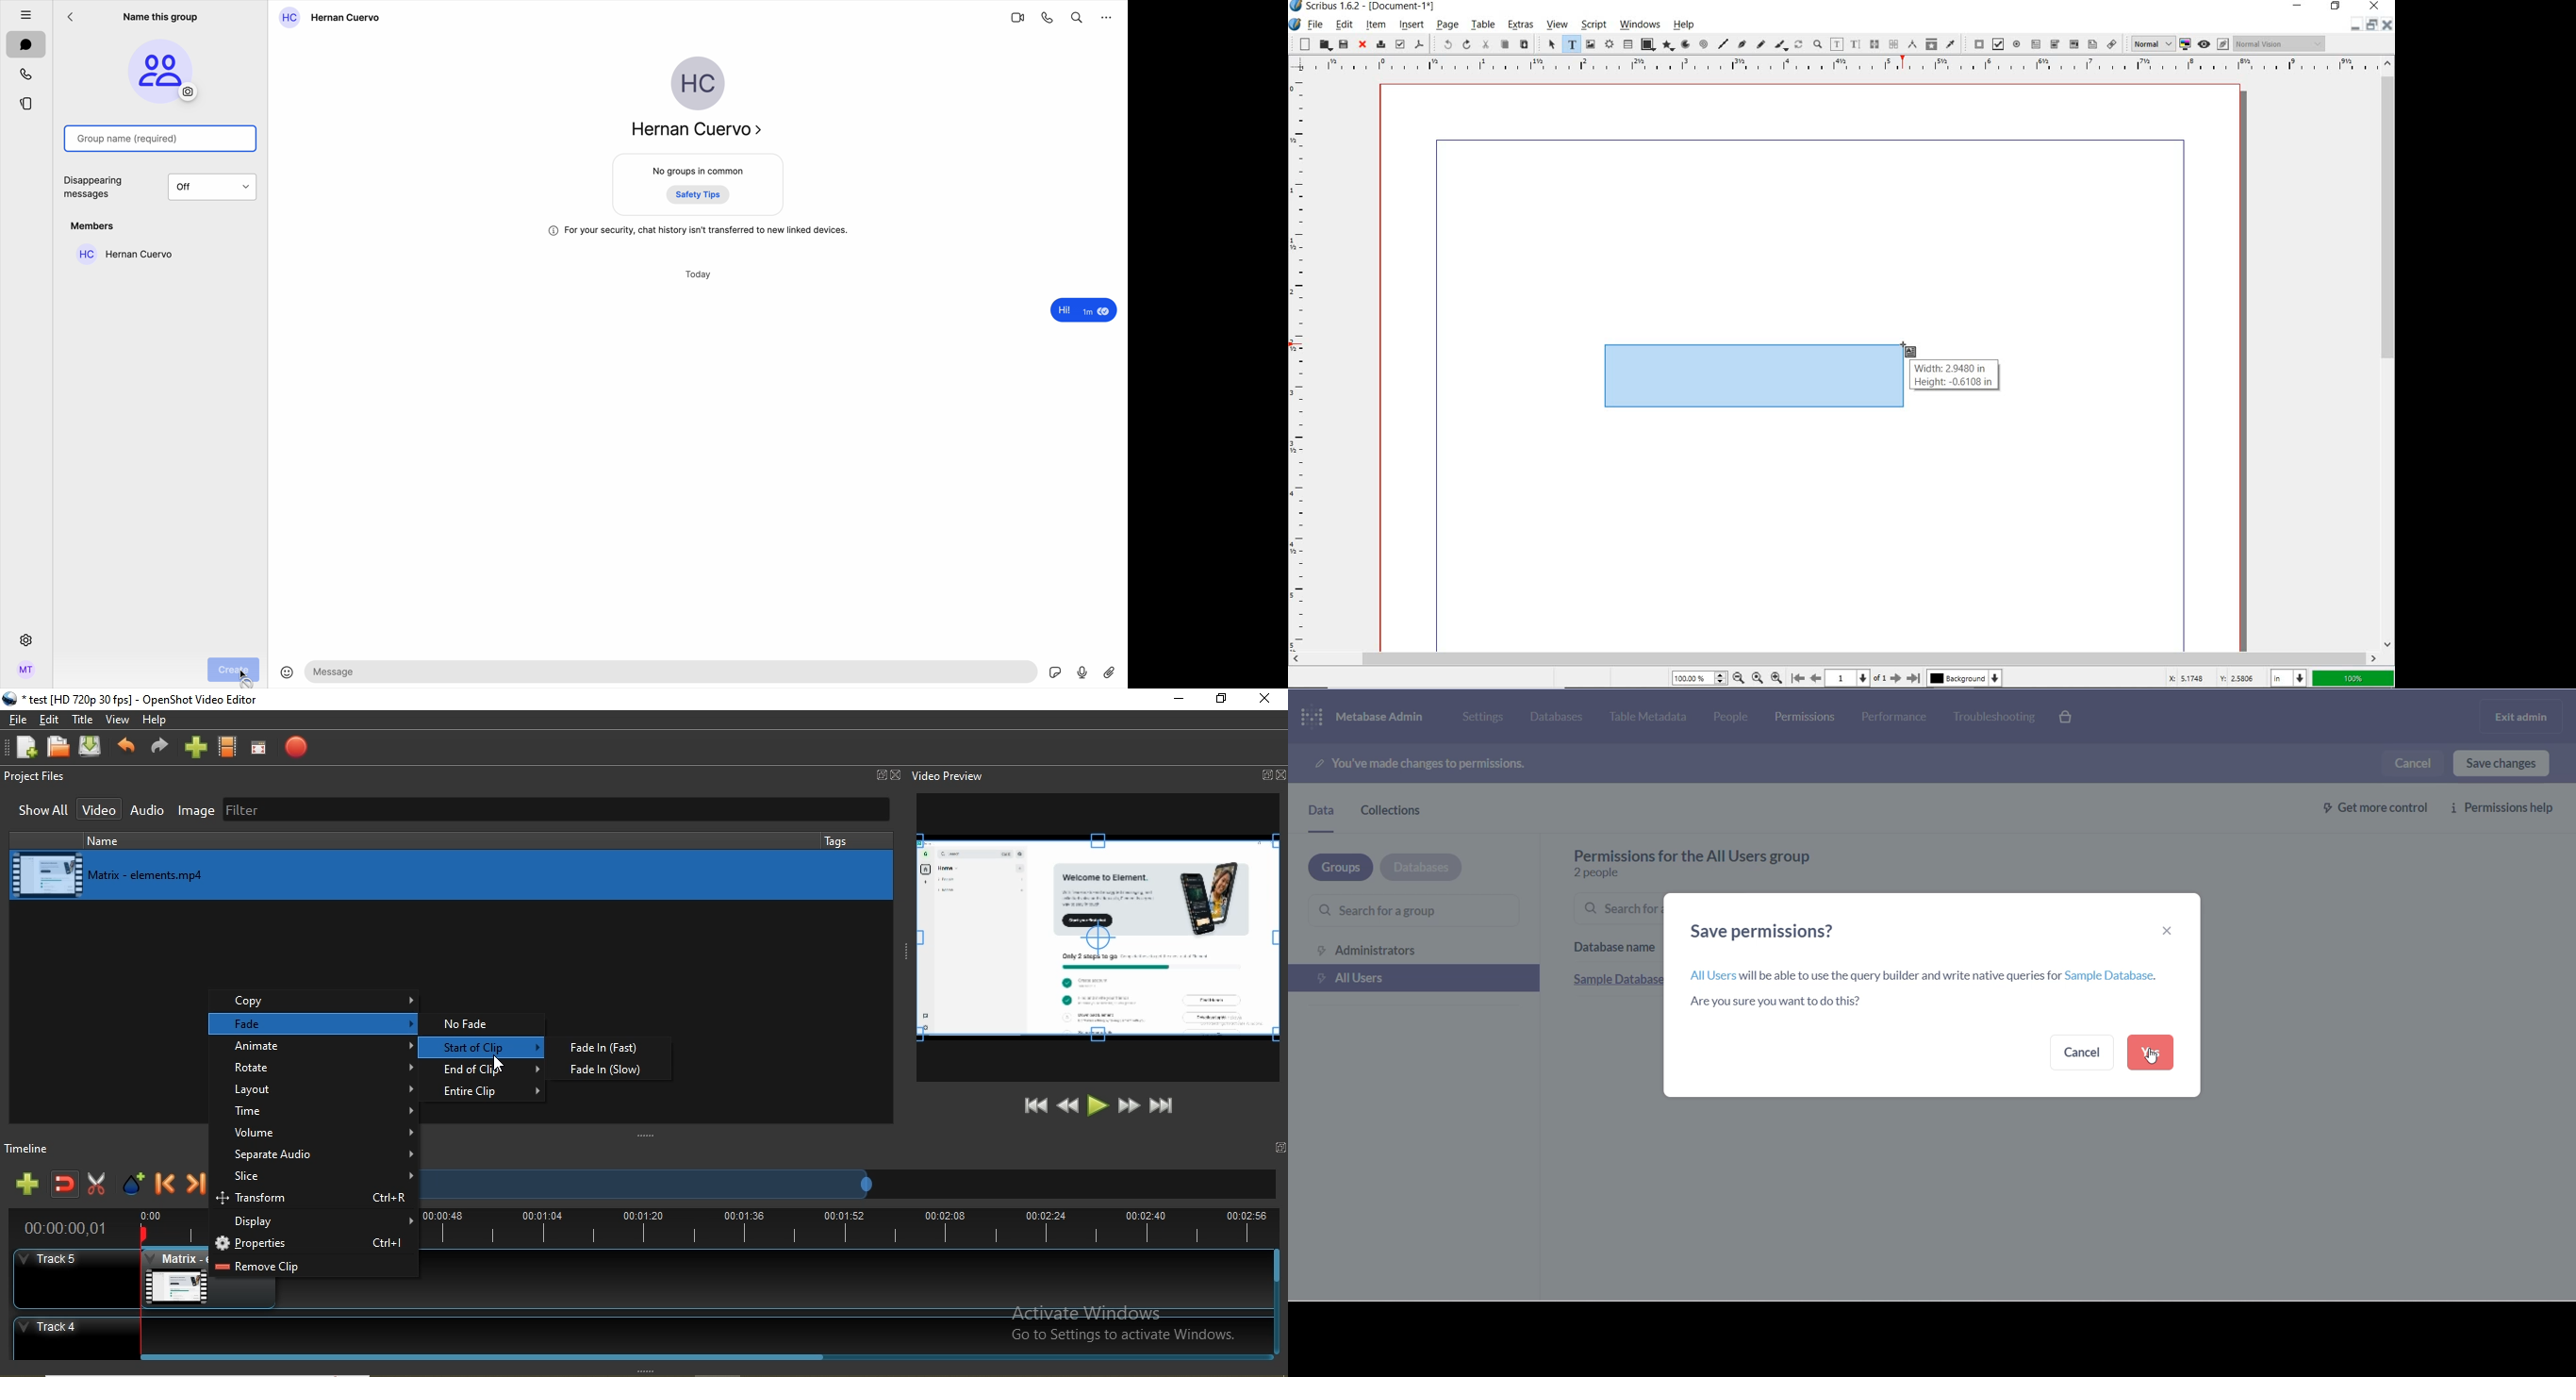 The width and height of the screenshot is (2576, 1400). Describe the element at coordinates (28, 74) in the screenshot. I see `calls` at that location.